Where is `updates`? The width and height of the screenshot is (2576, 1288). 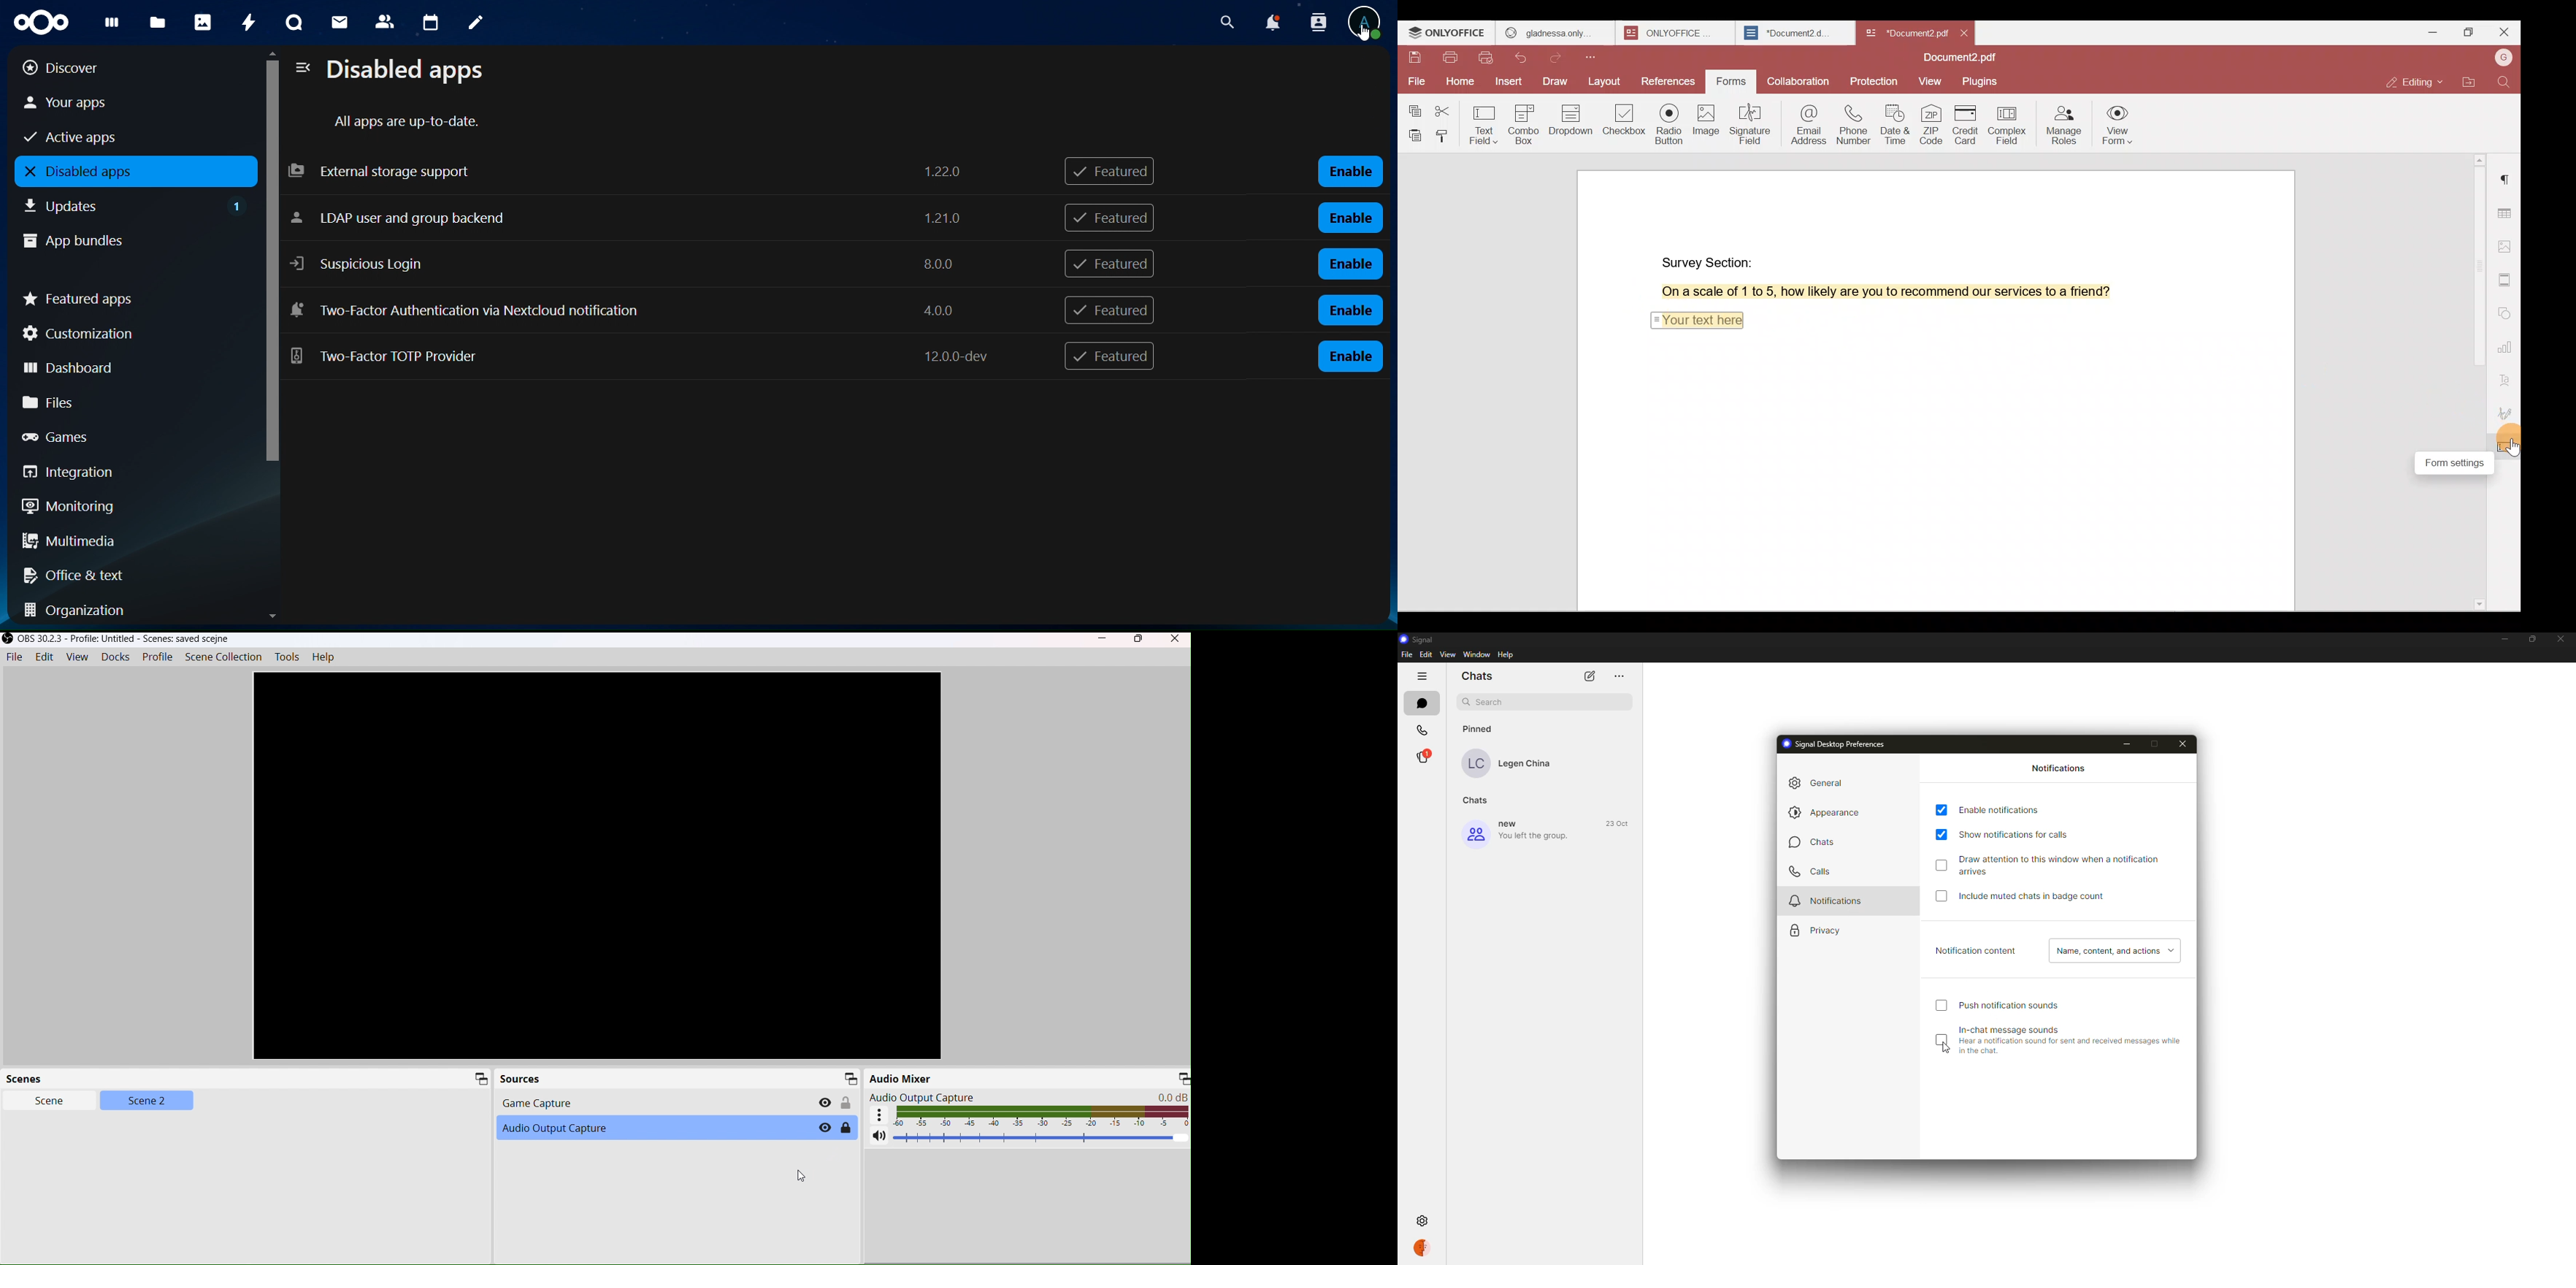
updates is located at coordinates (135, 204).